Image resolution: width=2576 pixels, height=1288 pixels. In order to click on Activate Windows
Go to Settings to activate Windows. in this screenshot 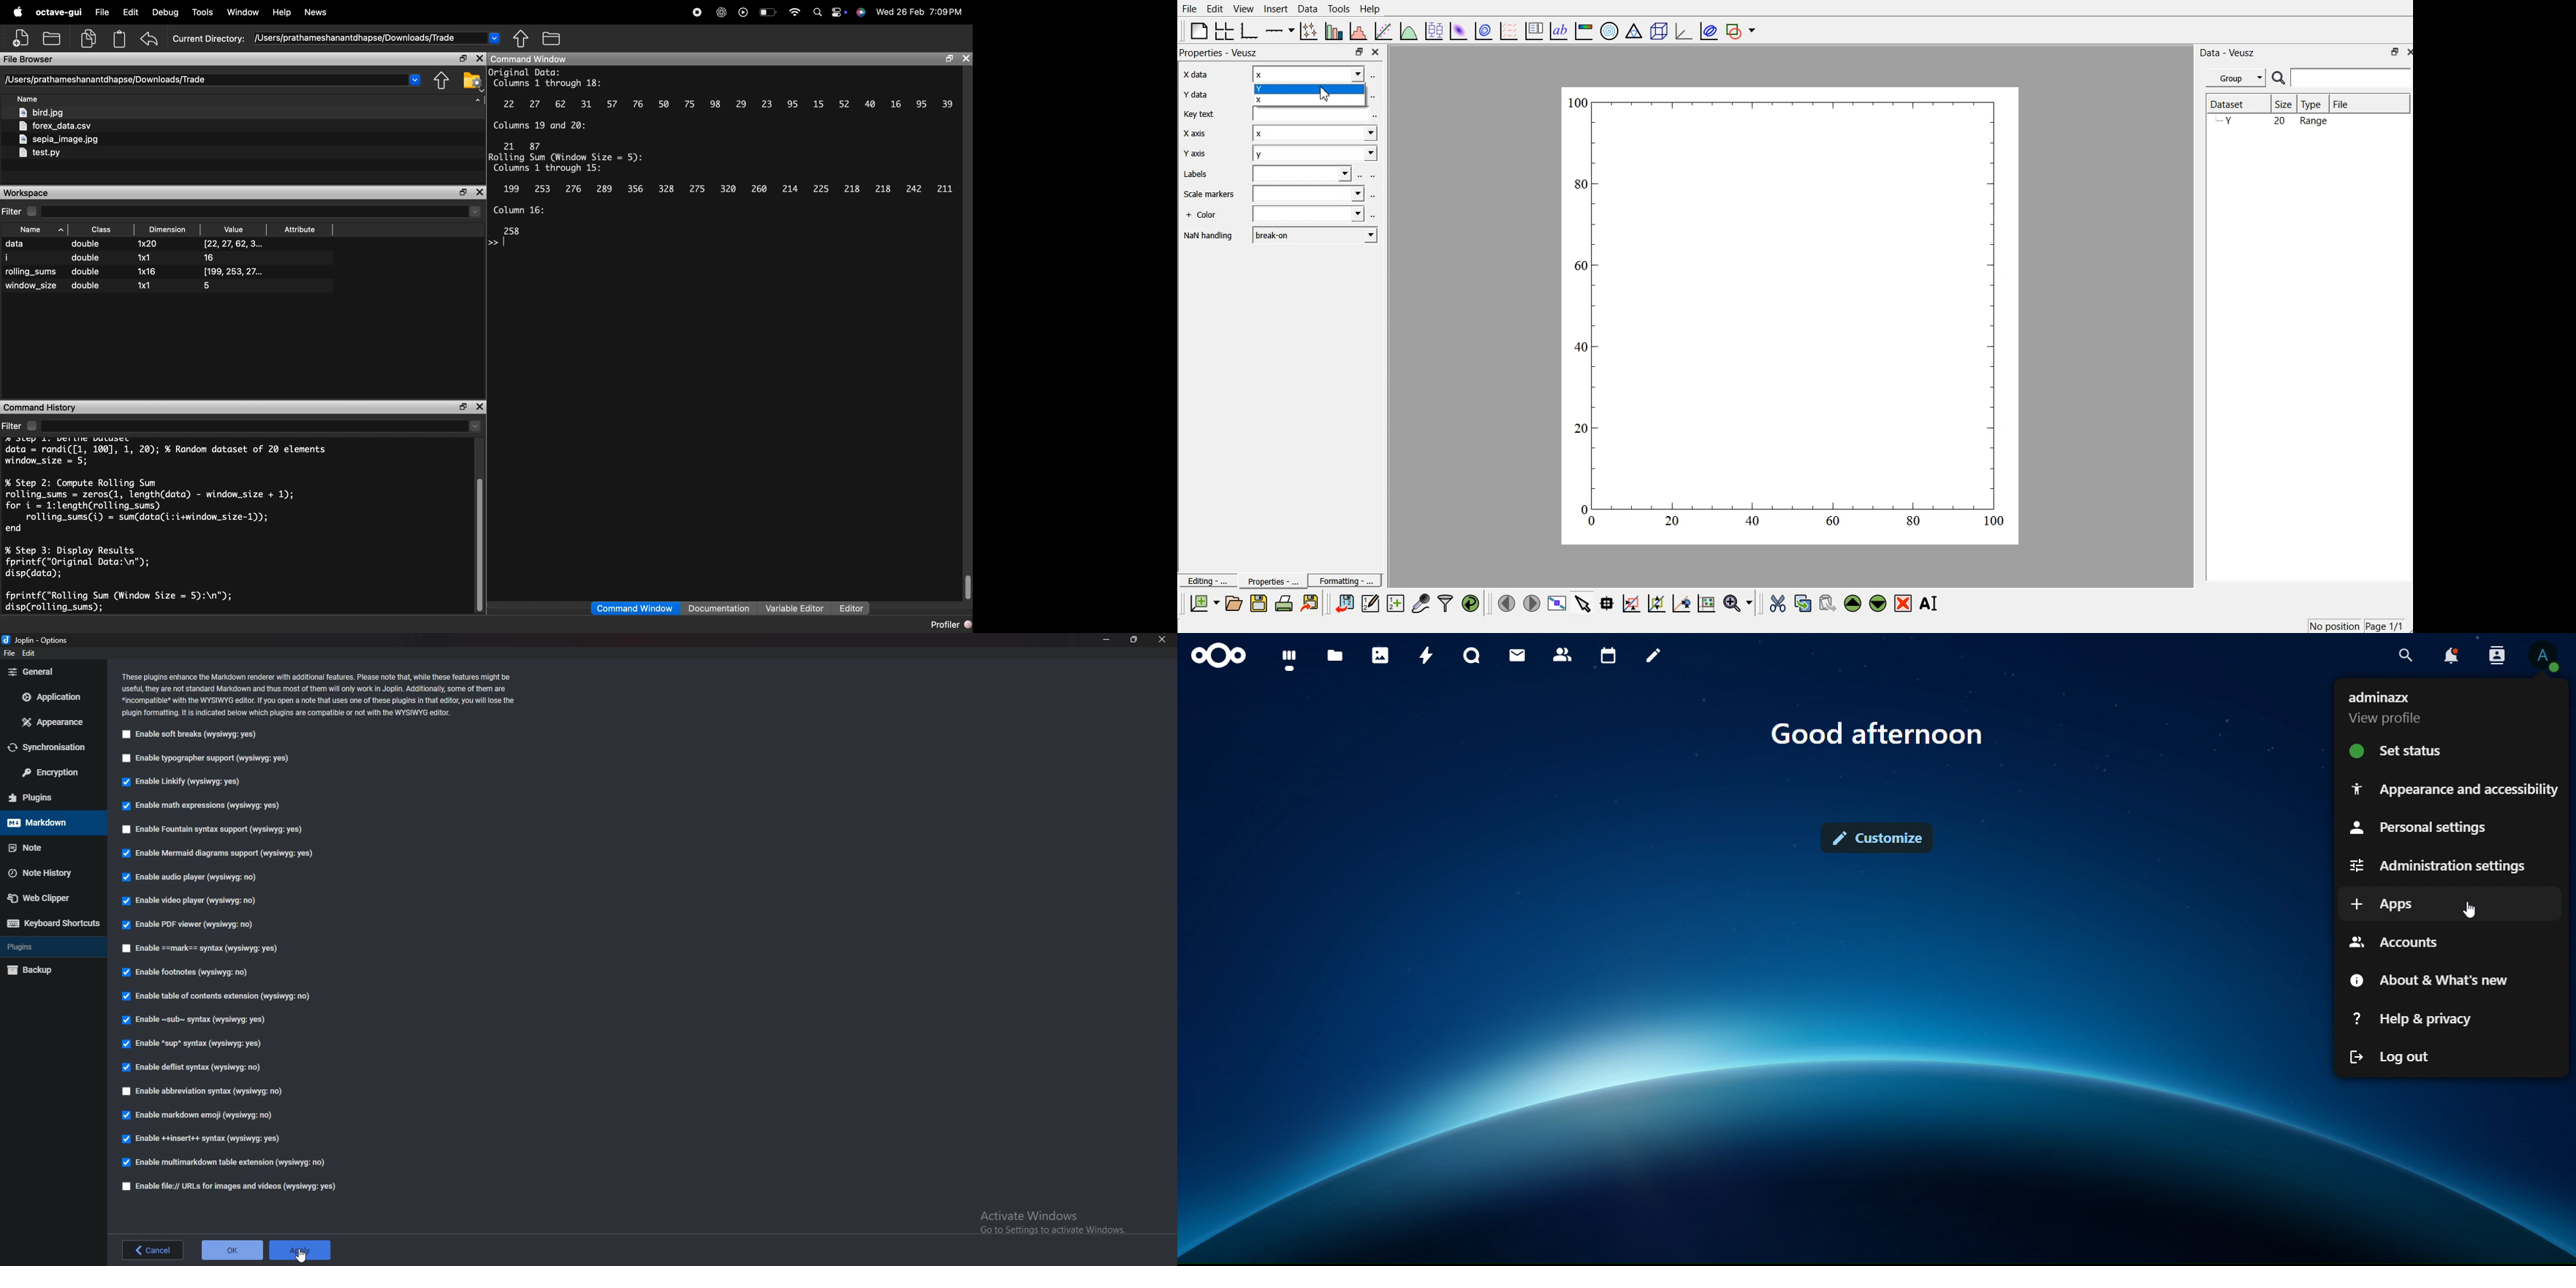, I will do `click(1048, 1219)`.